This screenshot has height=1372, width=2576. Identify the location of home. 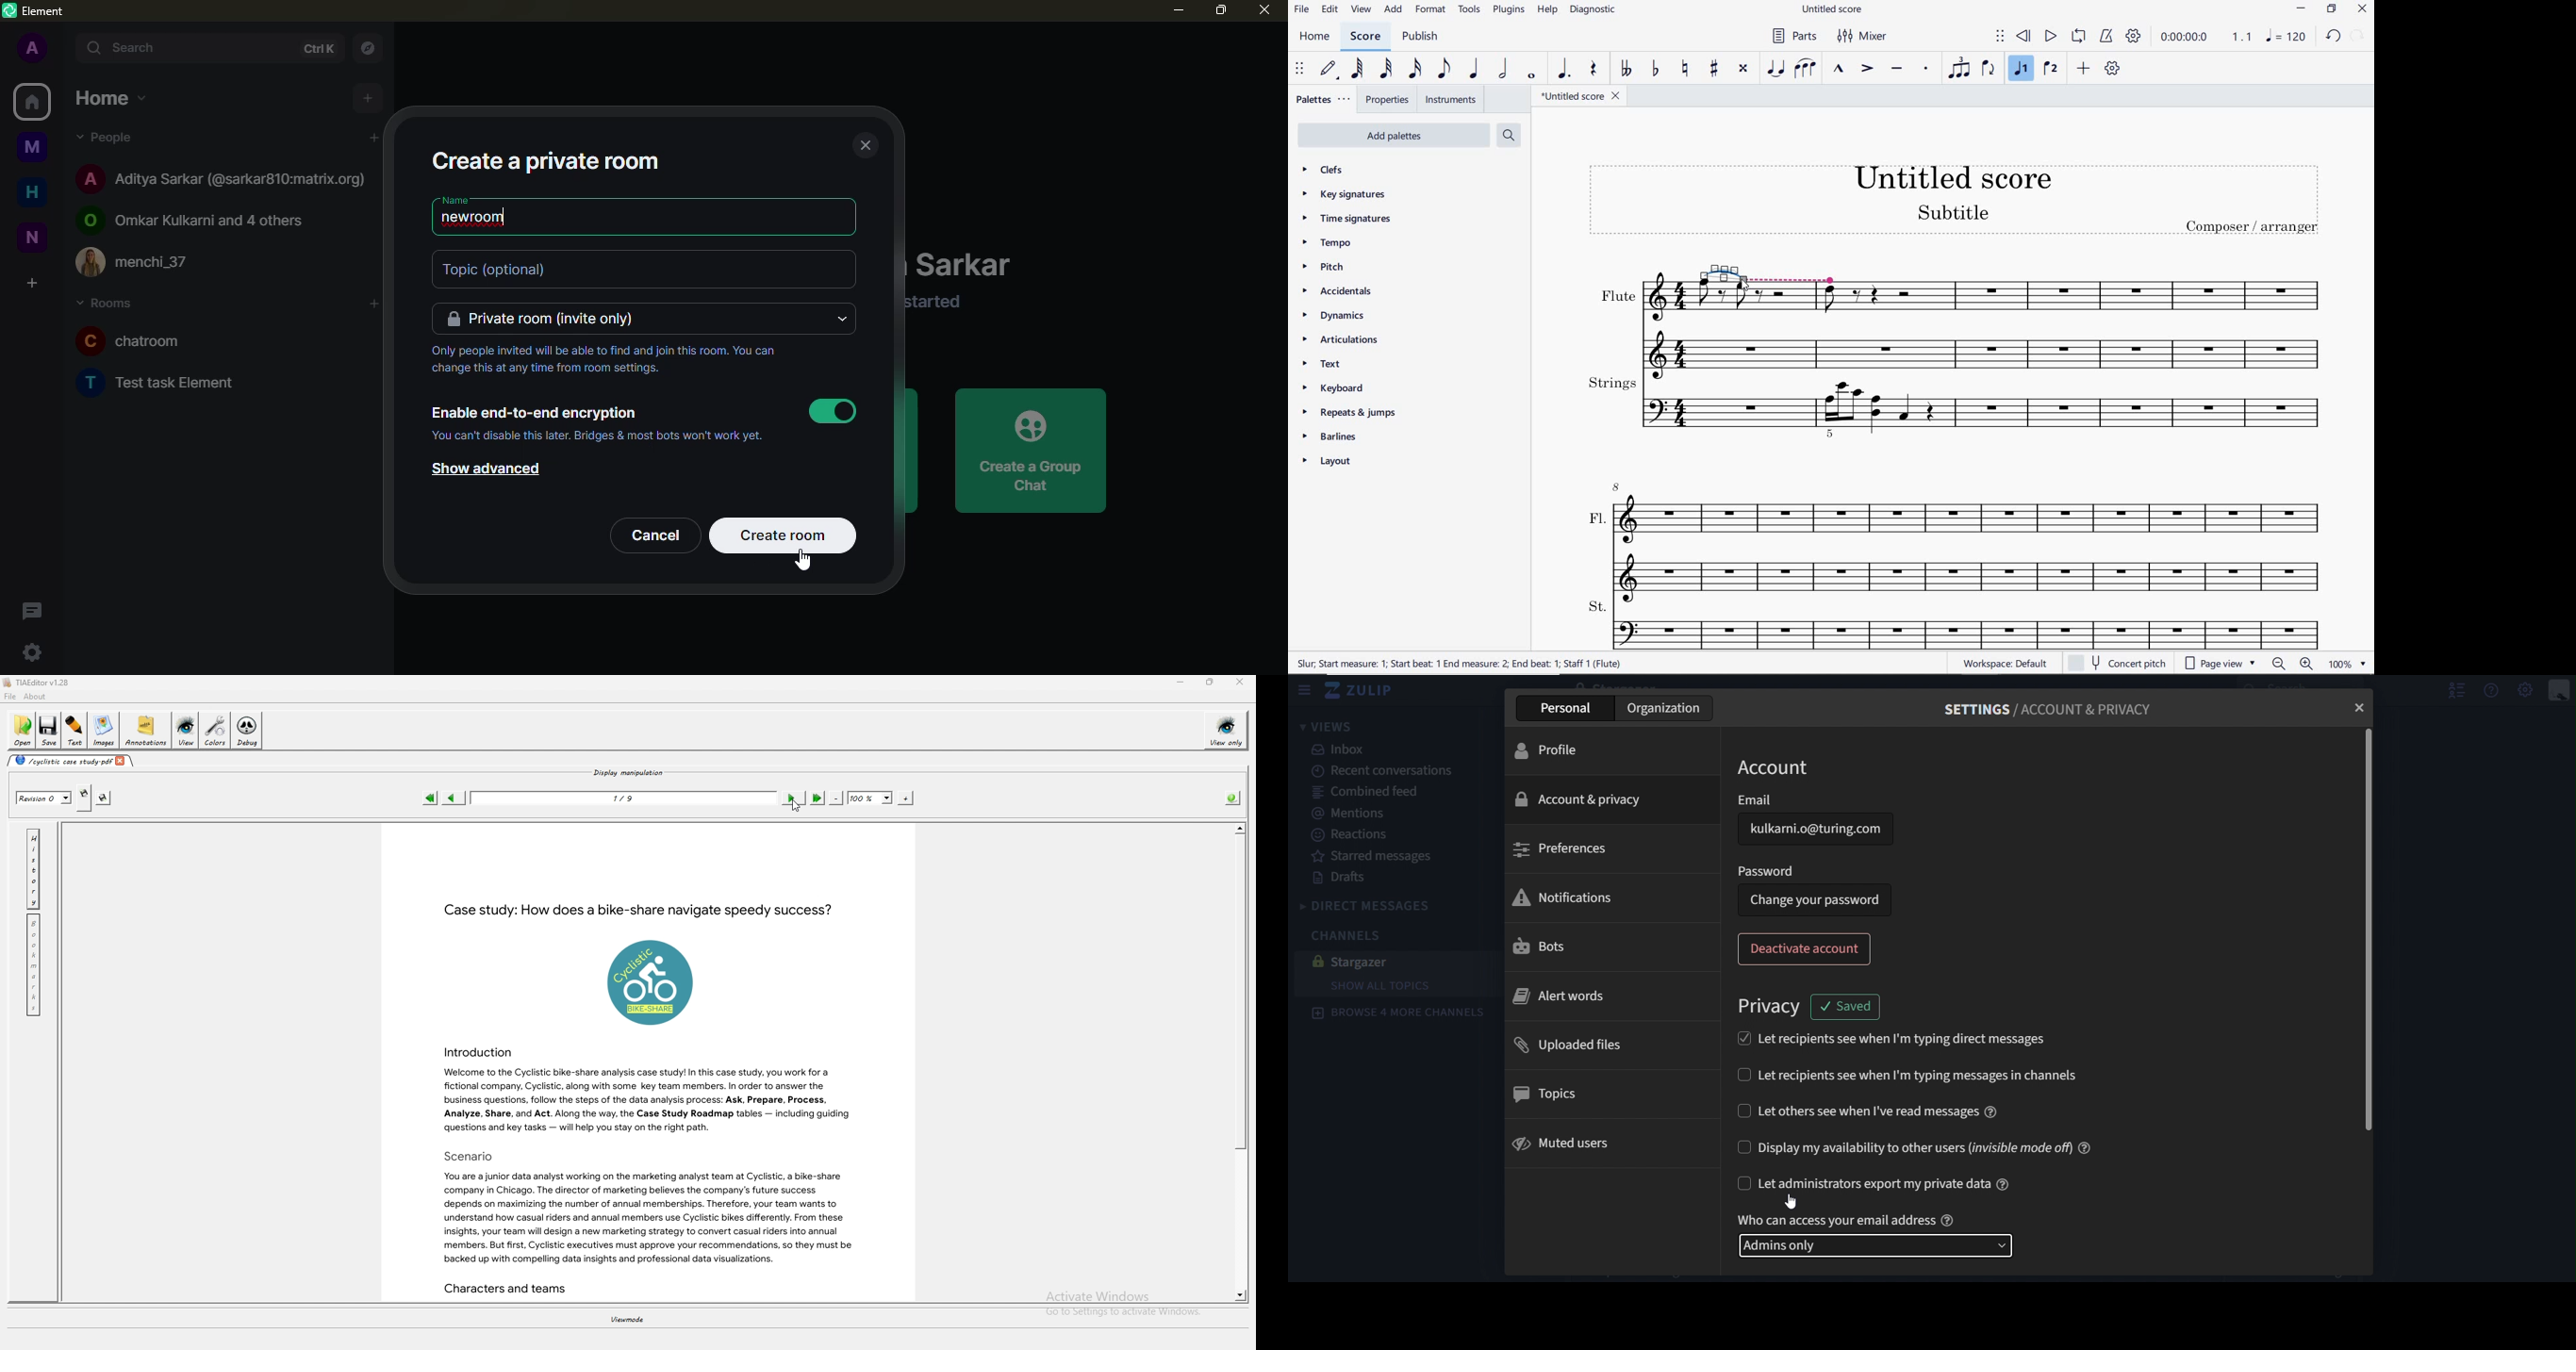
(1316, 37).